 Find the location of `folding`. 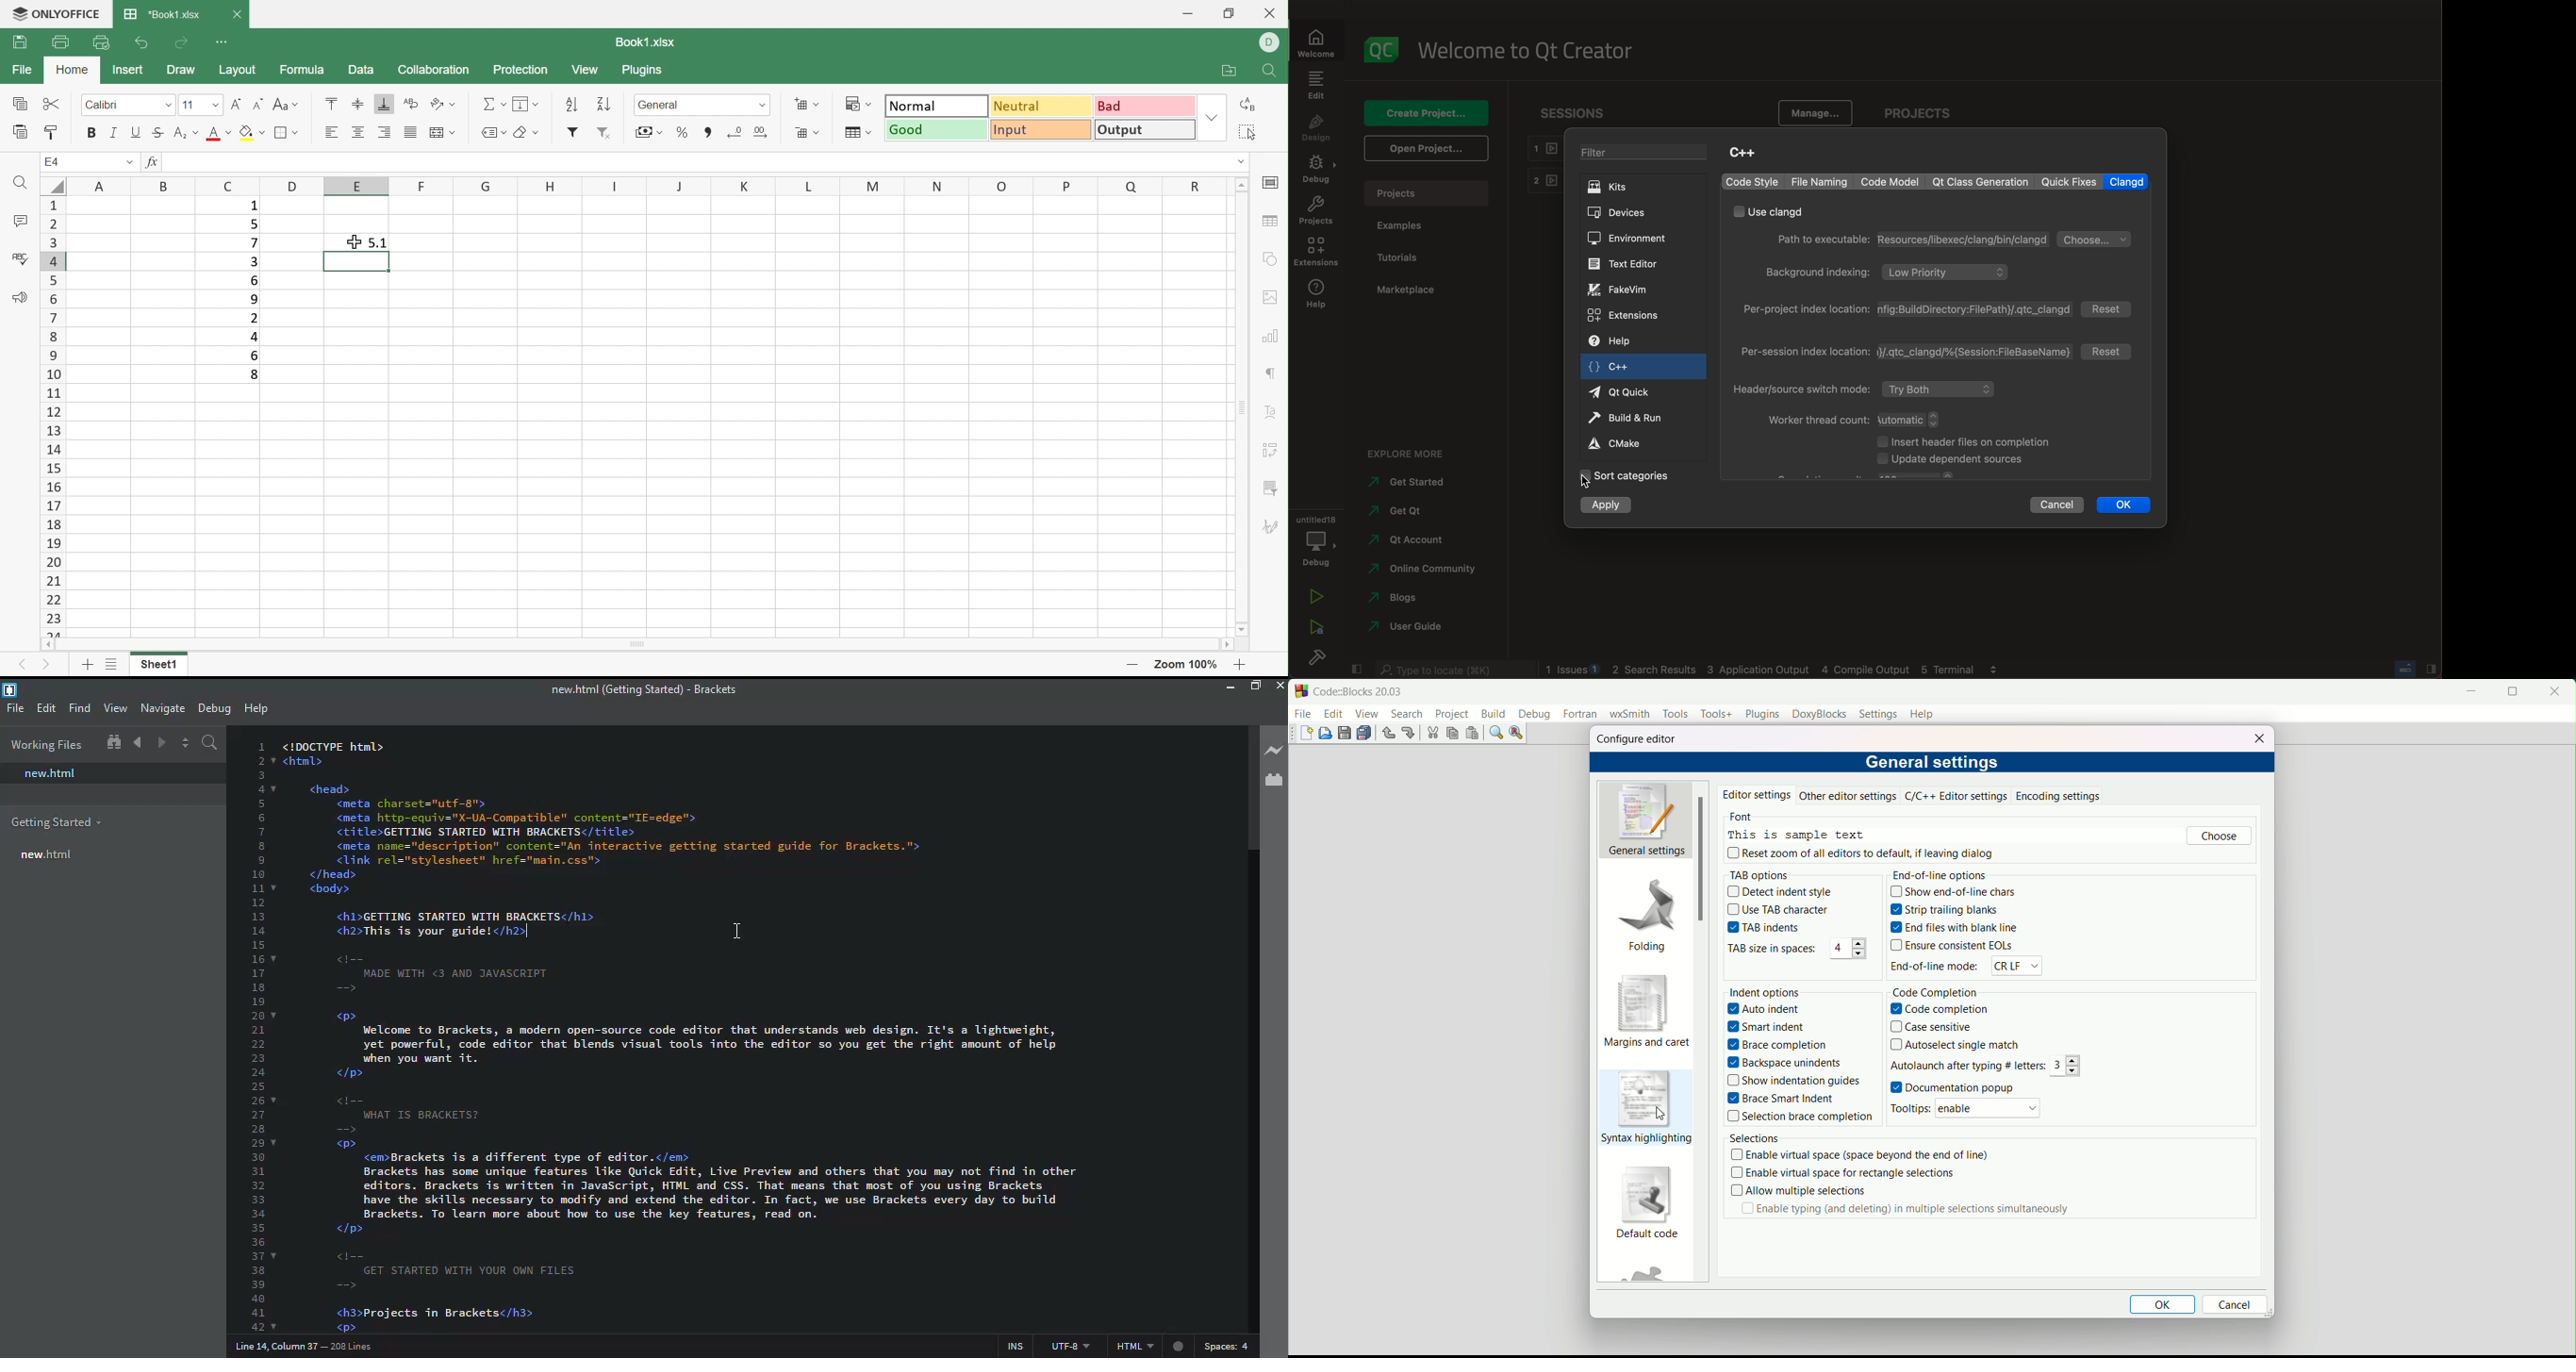

folding is located at coordinates (1648, 913).